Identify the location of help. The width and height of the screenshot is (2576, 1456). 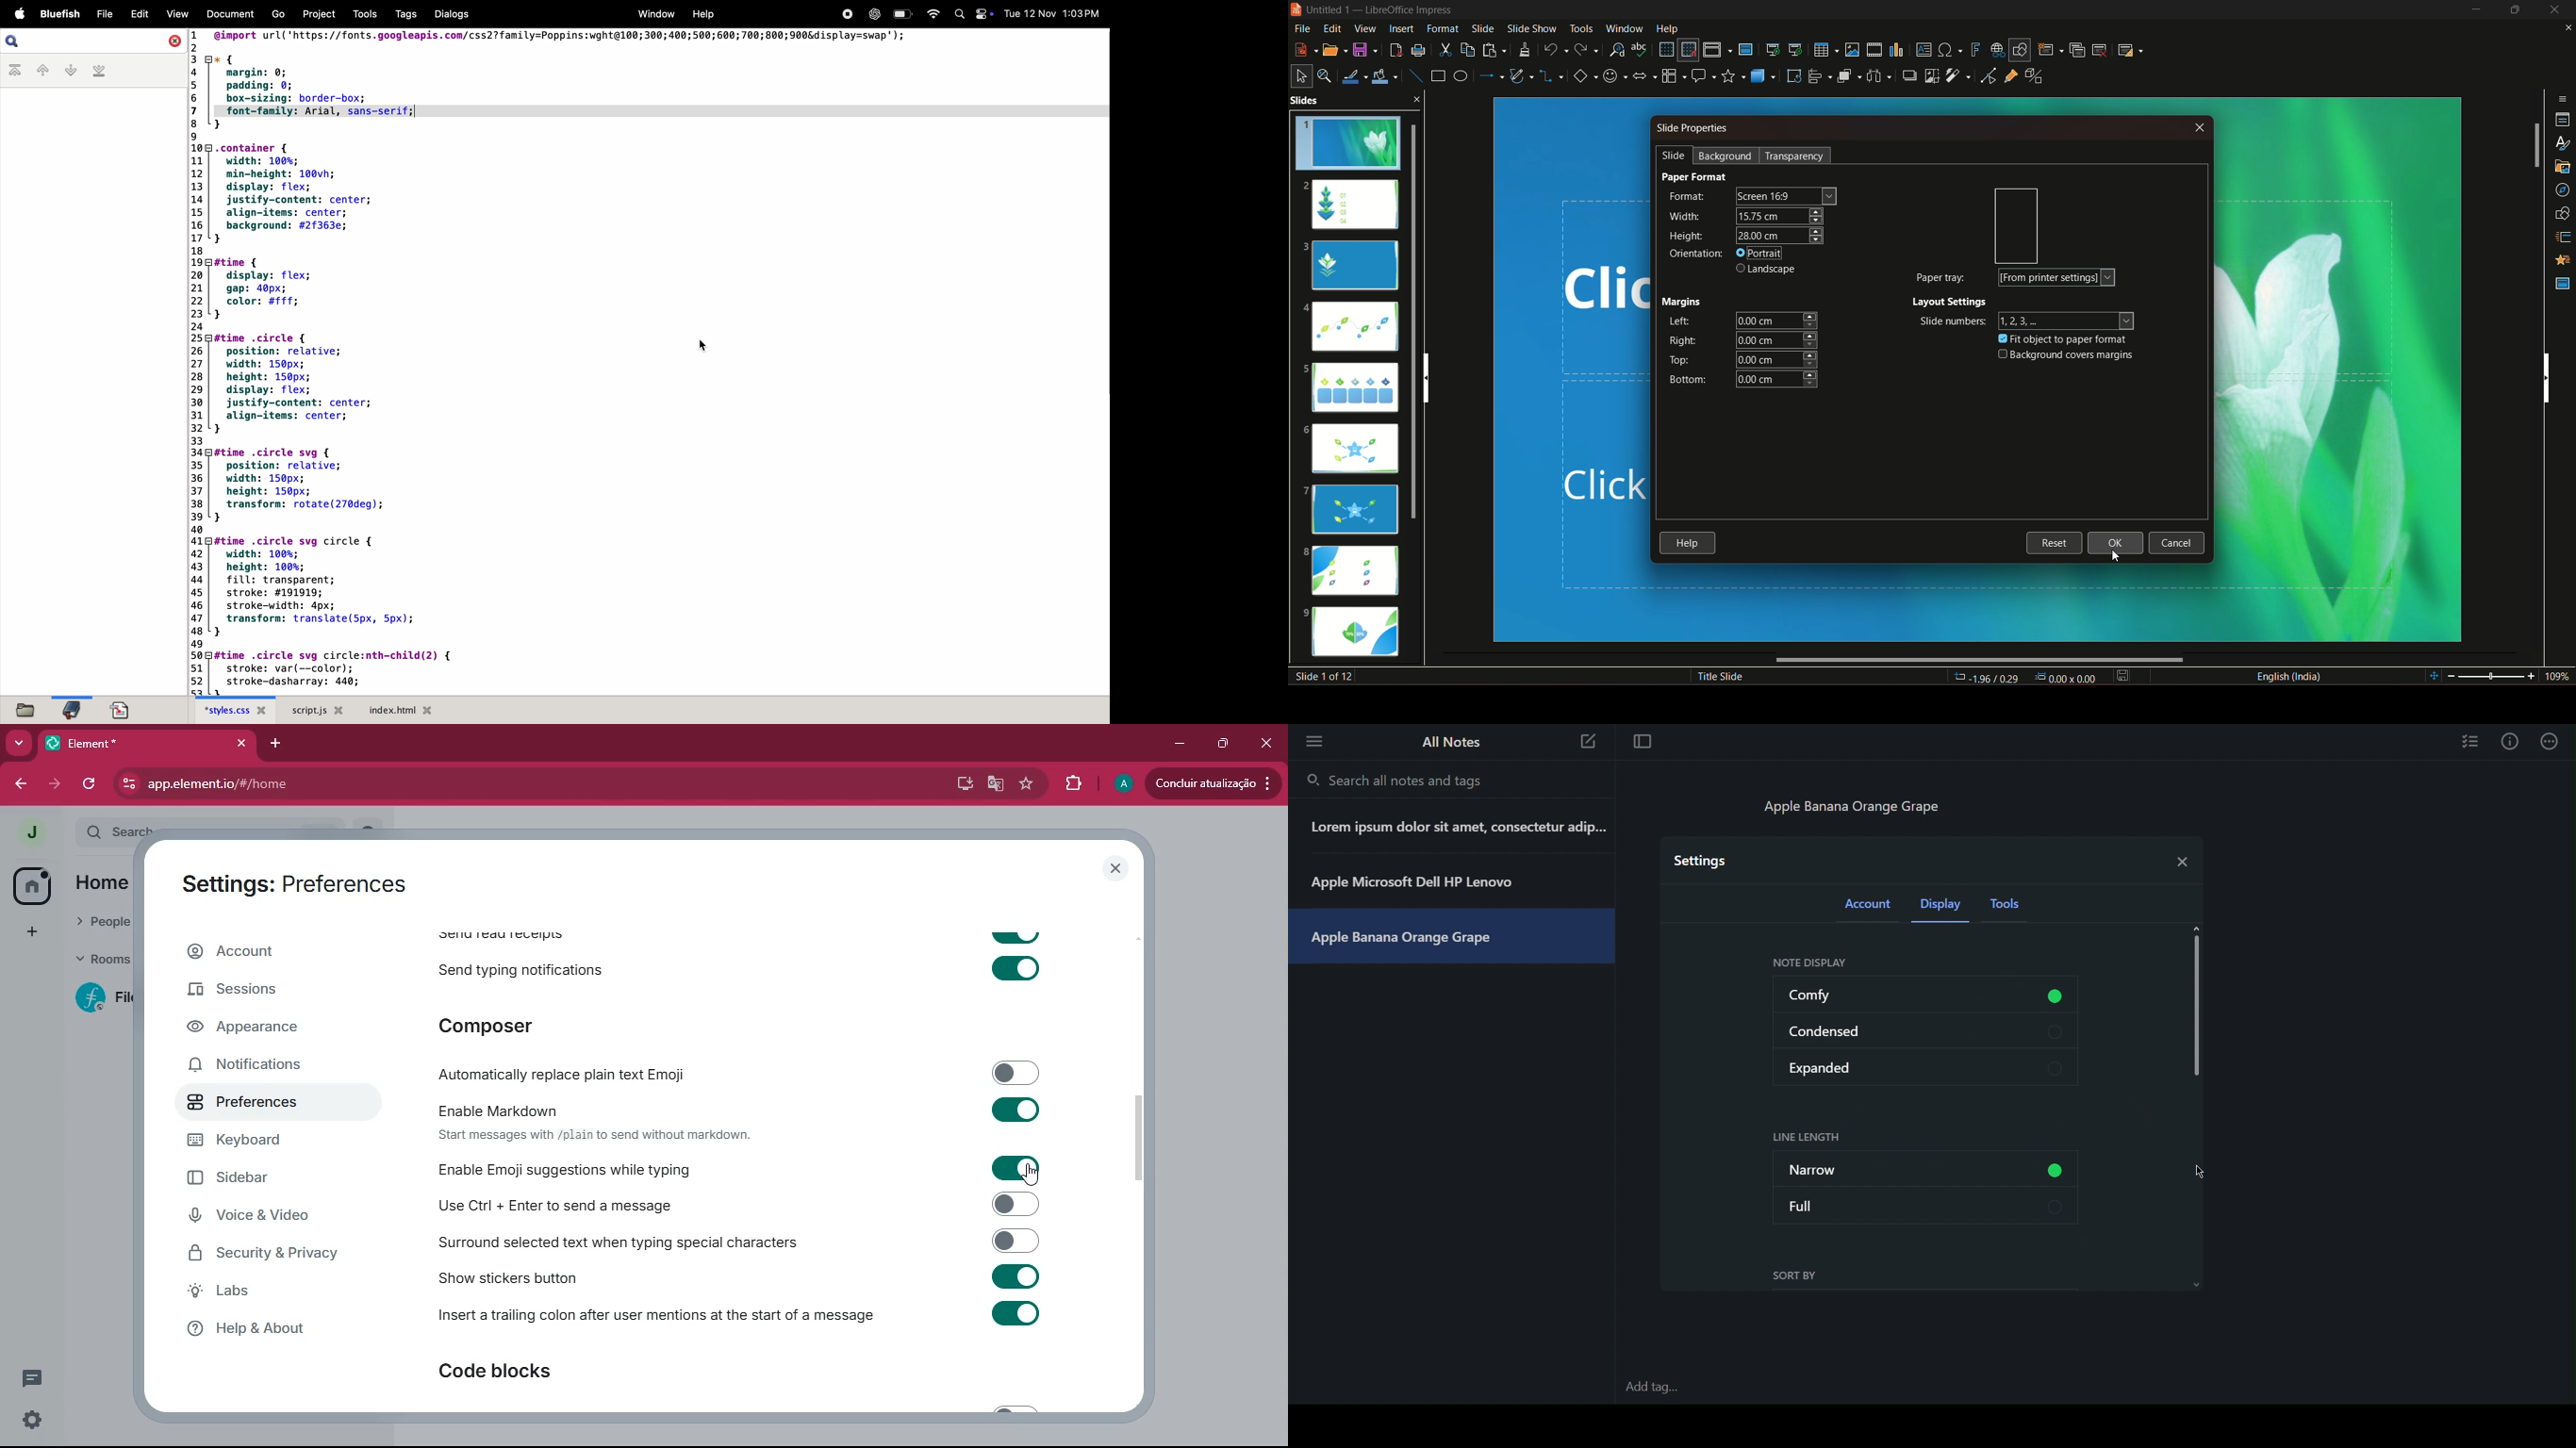
(1667, 27).